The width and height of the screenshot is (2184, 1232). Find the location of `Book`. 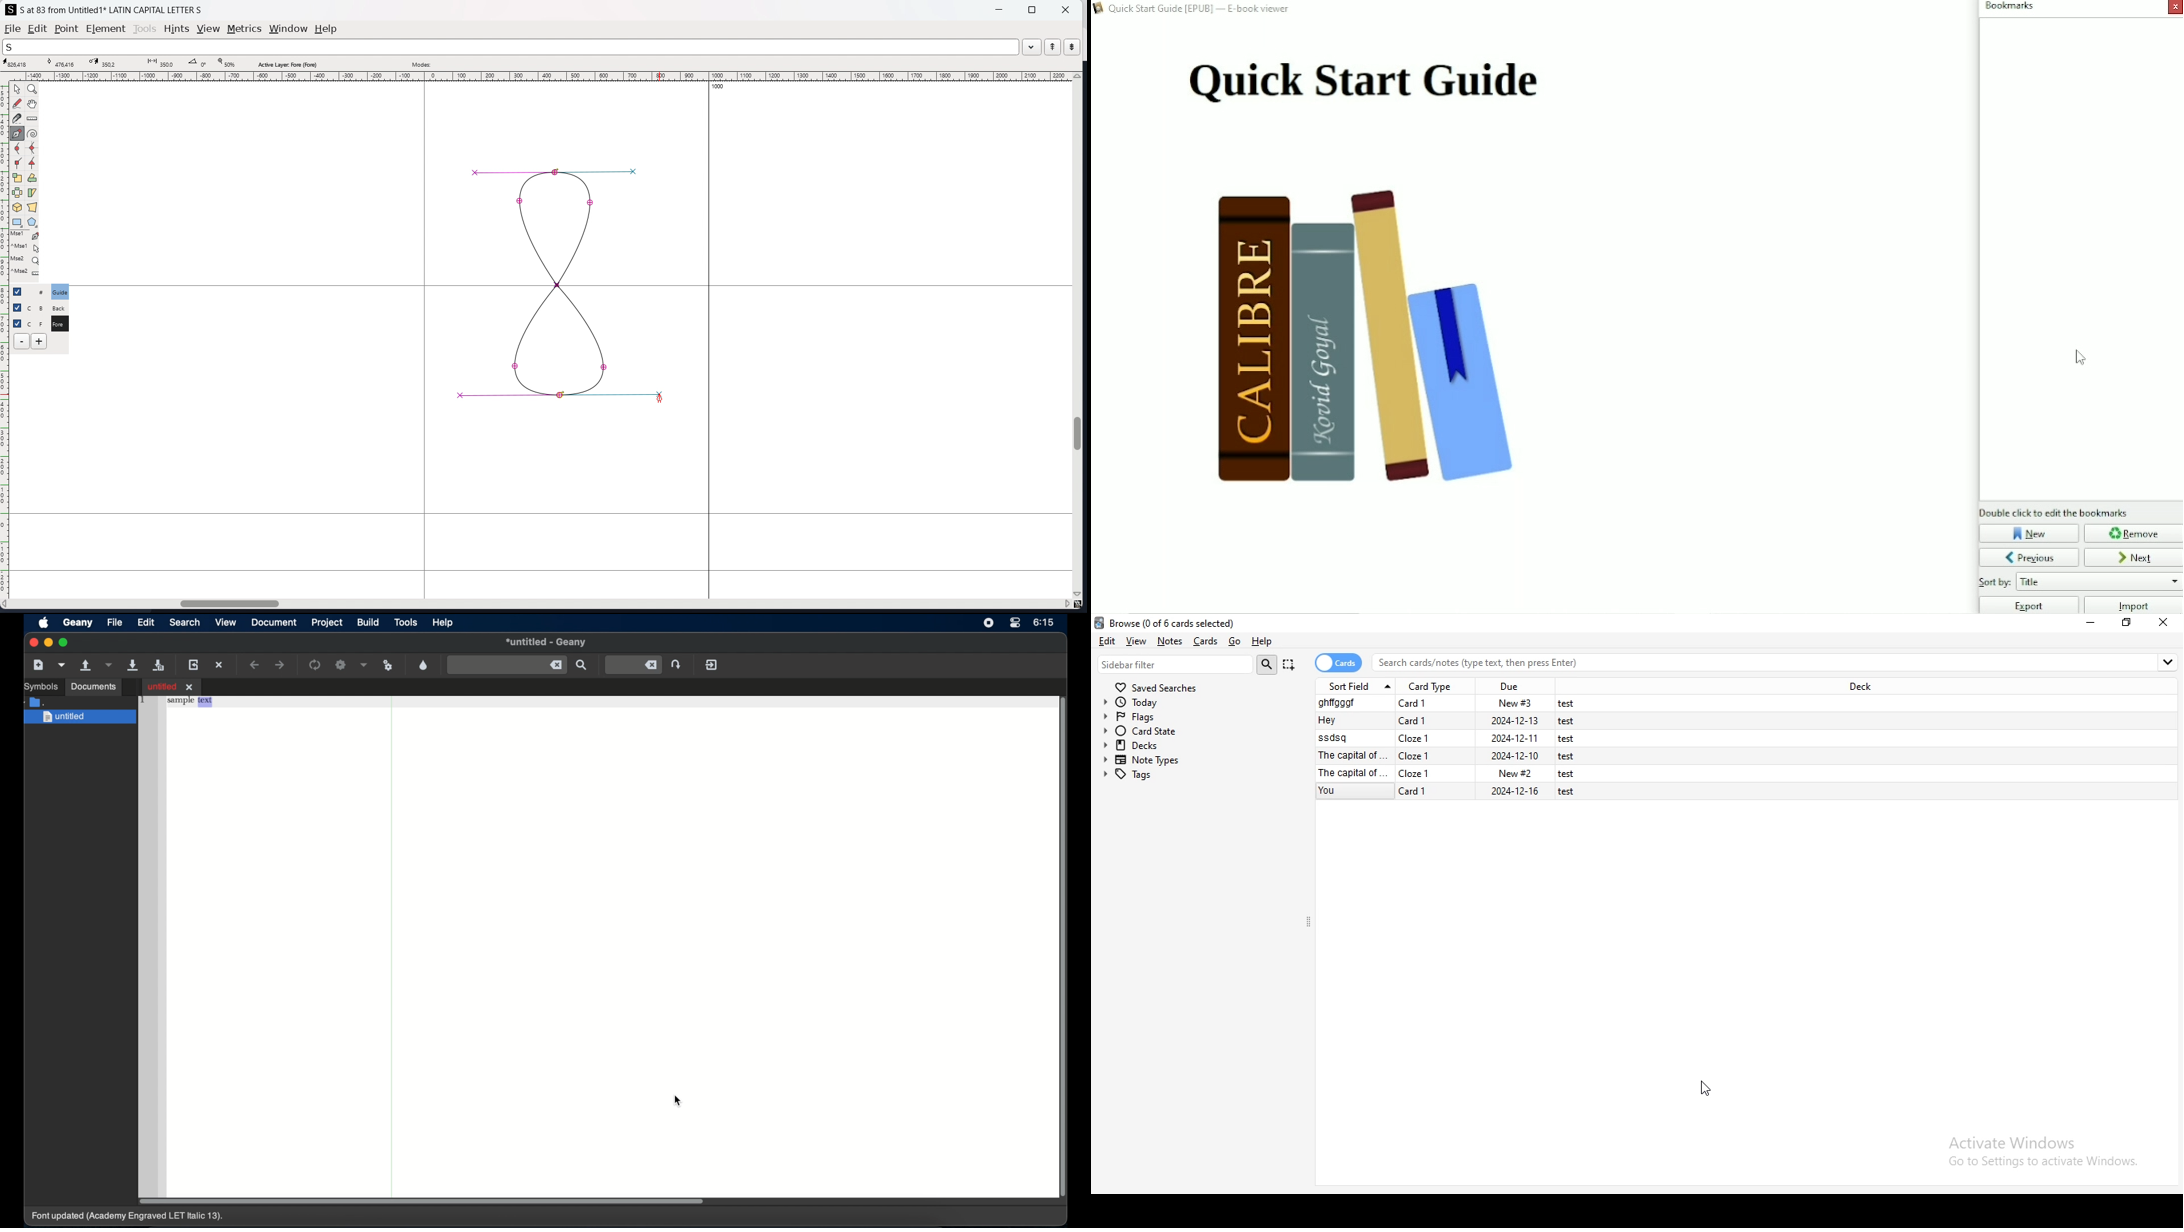

Book is located at coordinates (1381, 343).